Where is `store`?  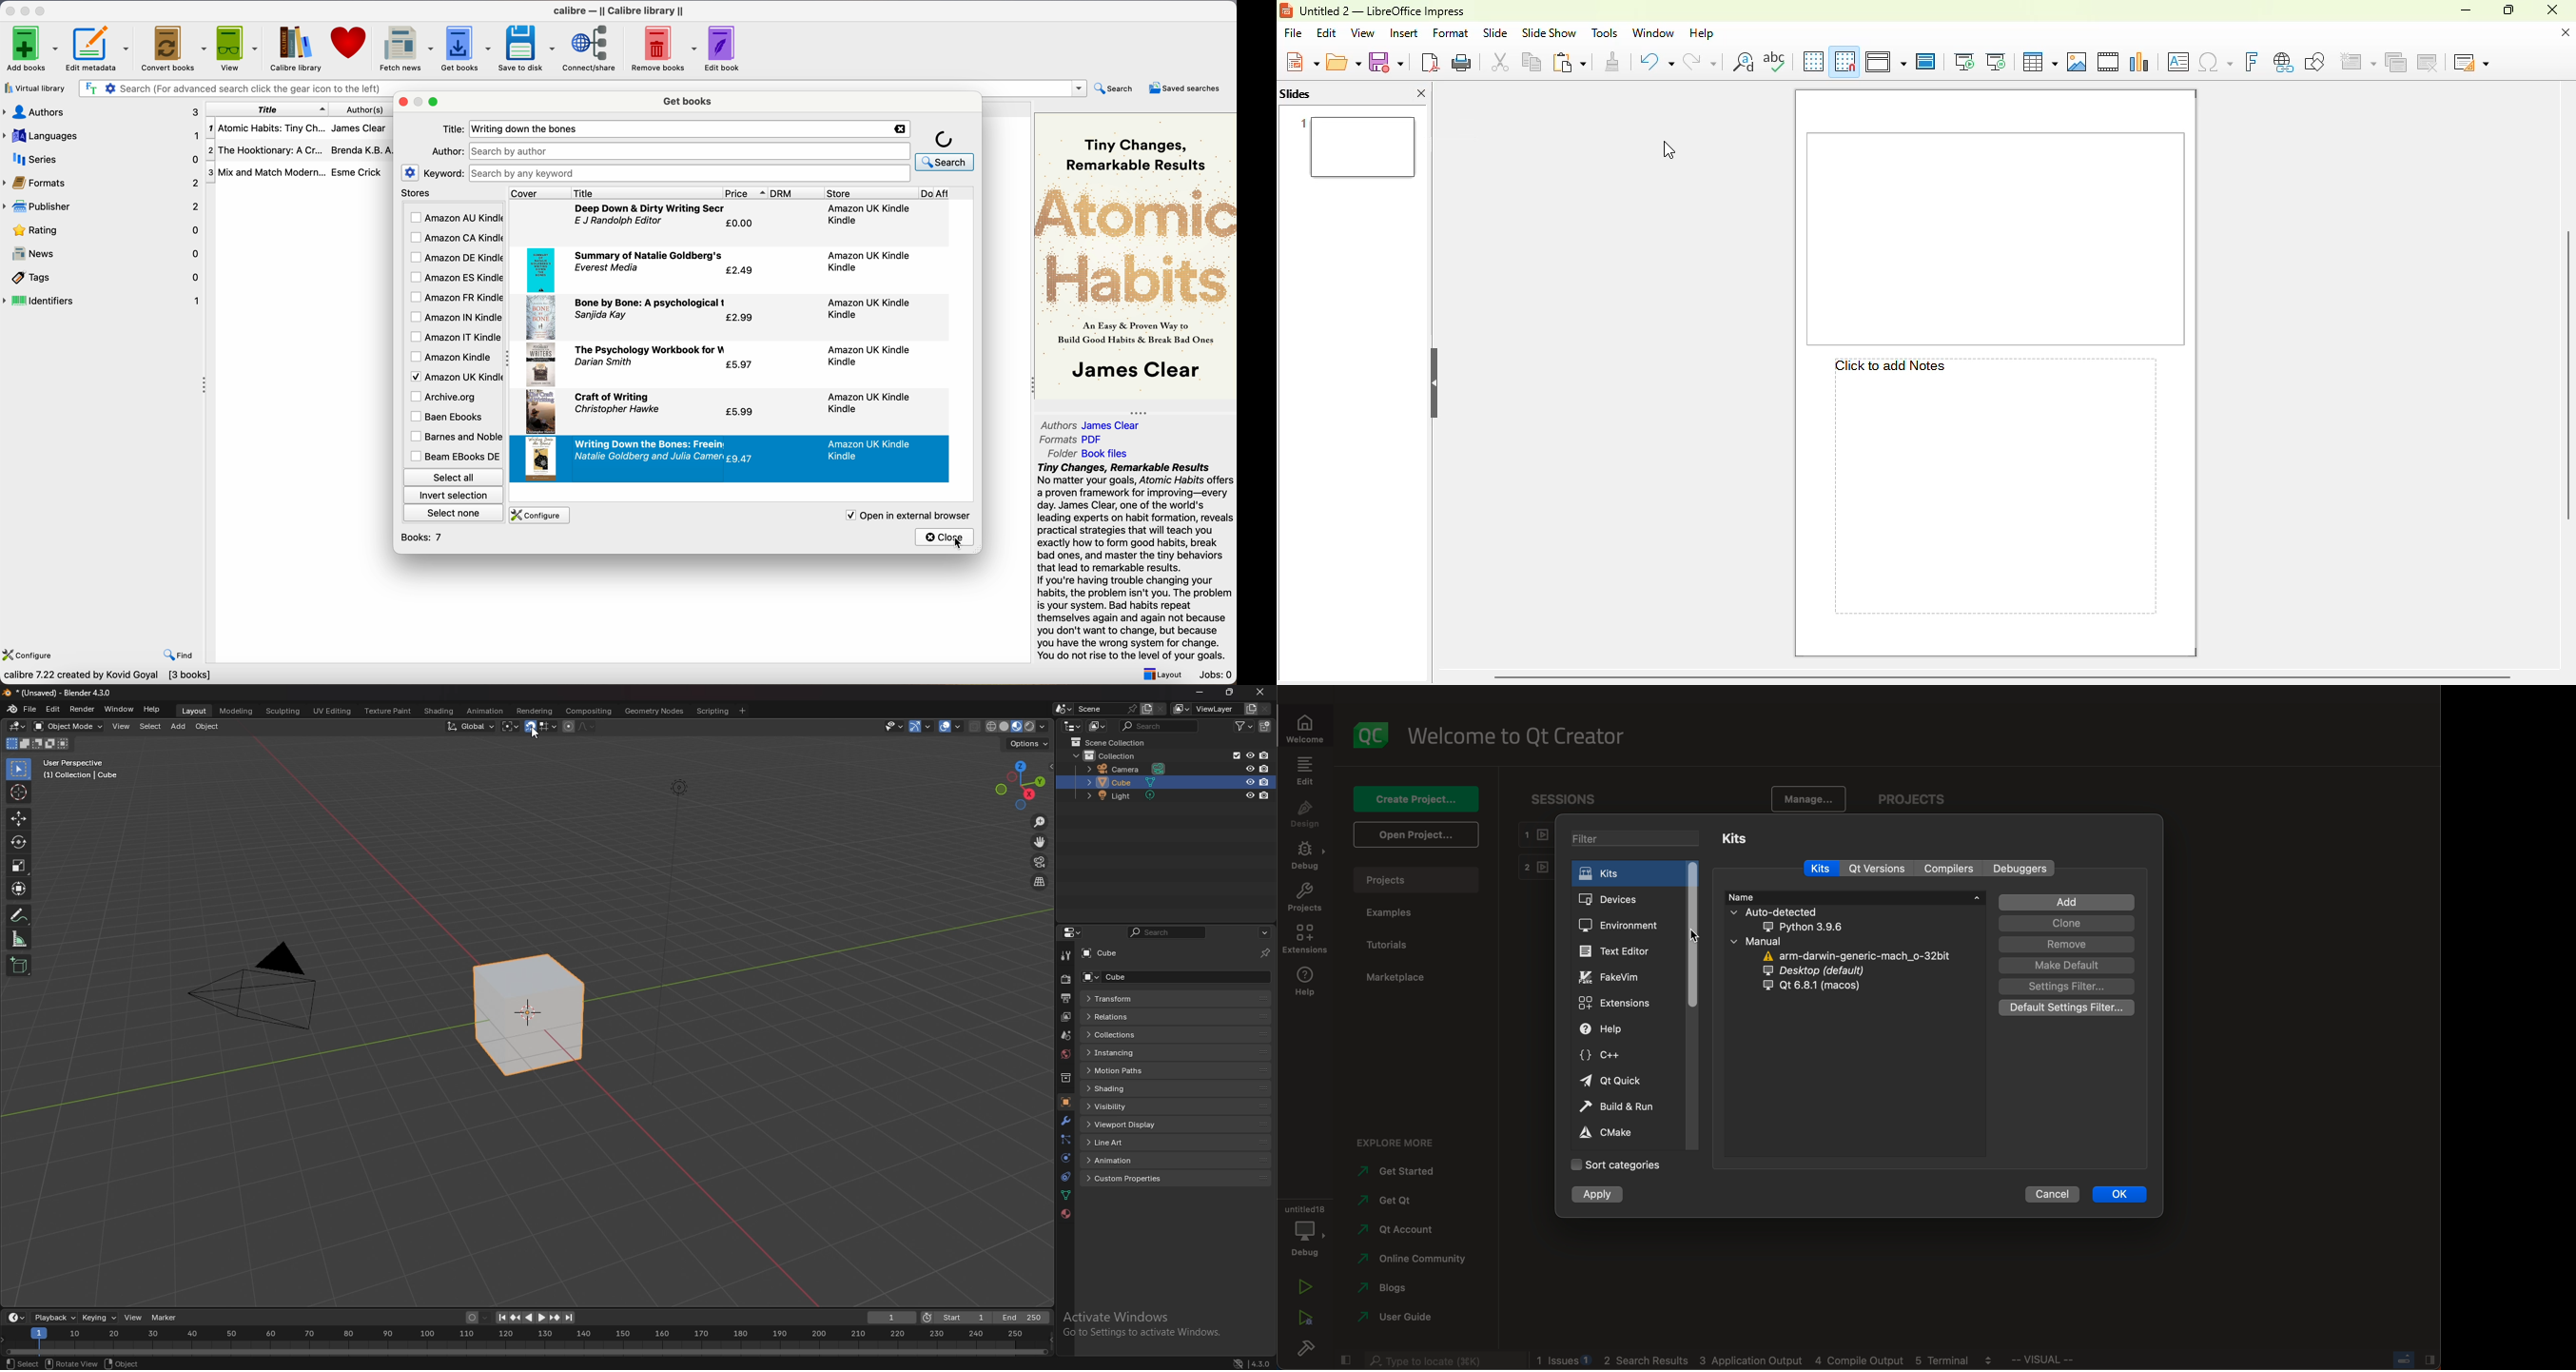
store is located at coordinates (870, 193).